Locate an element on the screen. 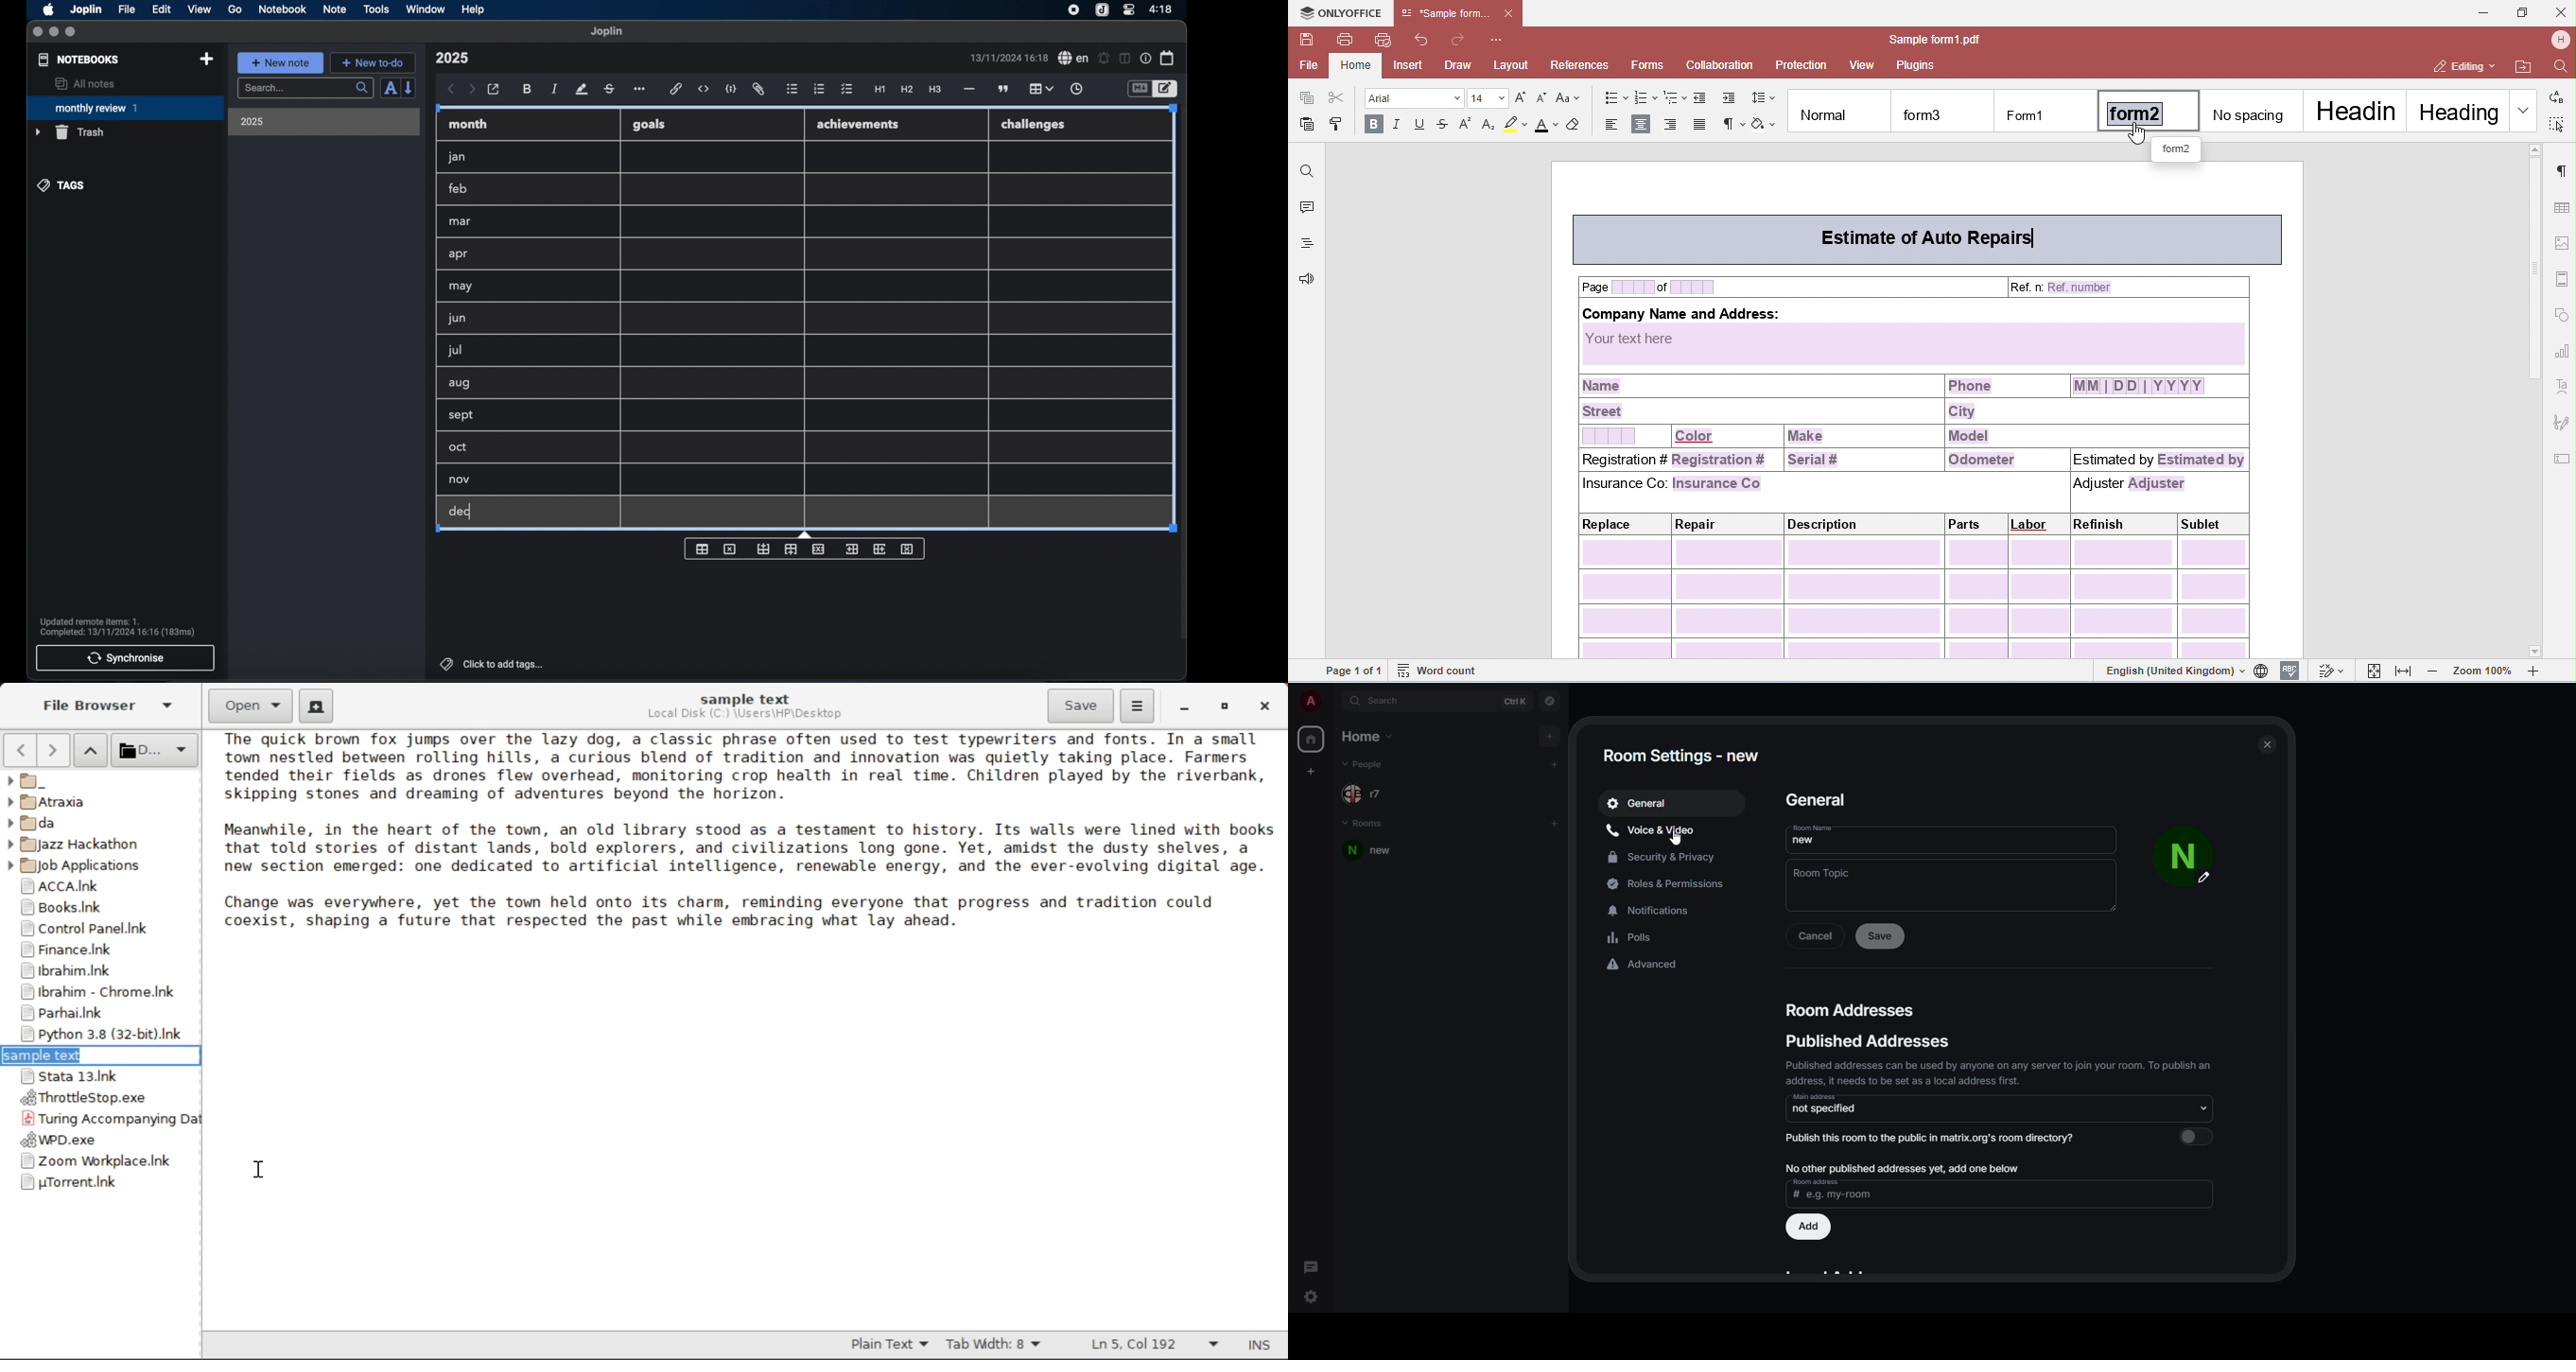  help is located at coordinates (474, 9).